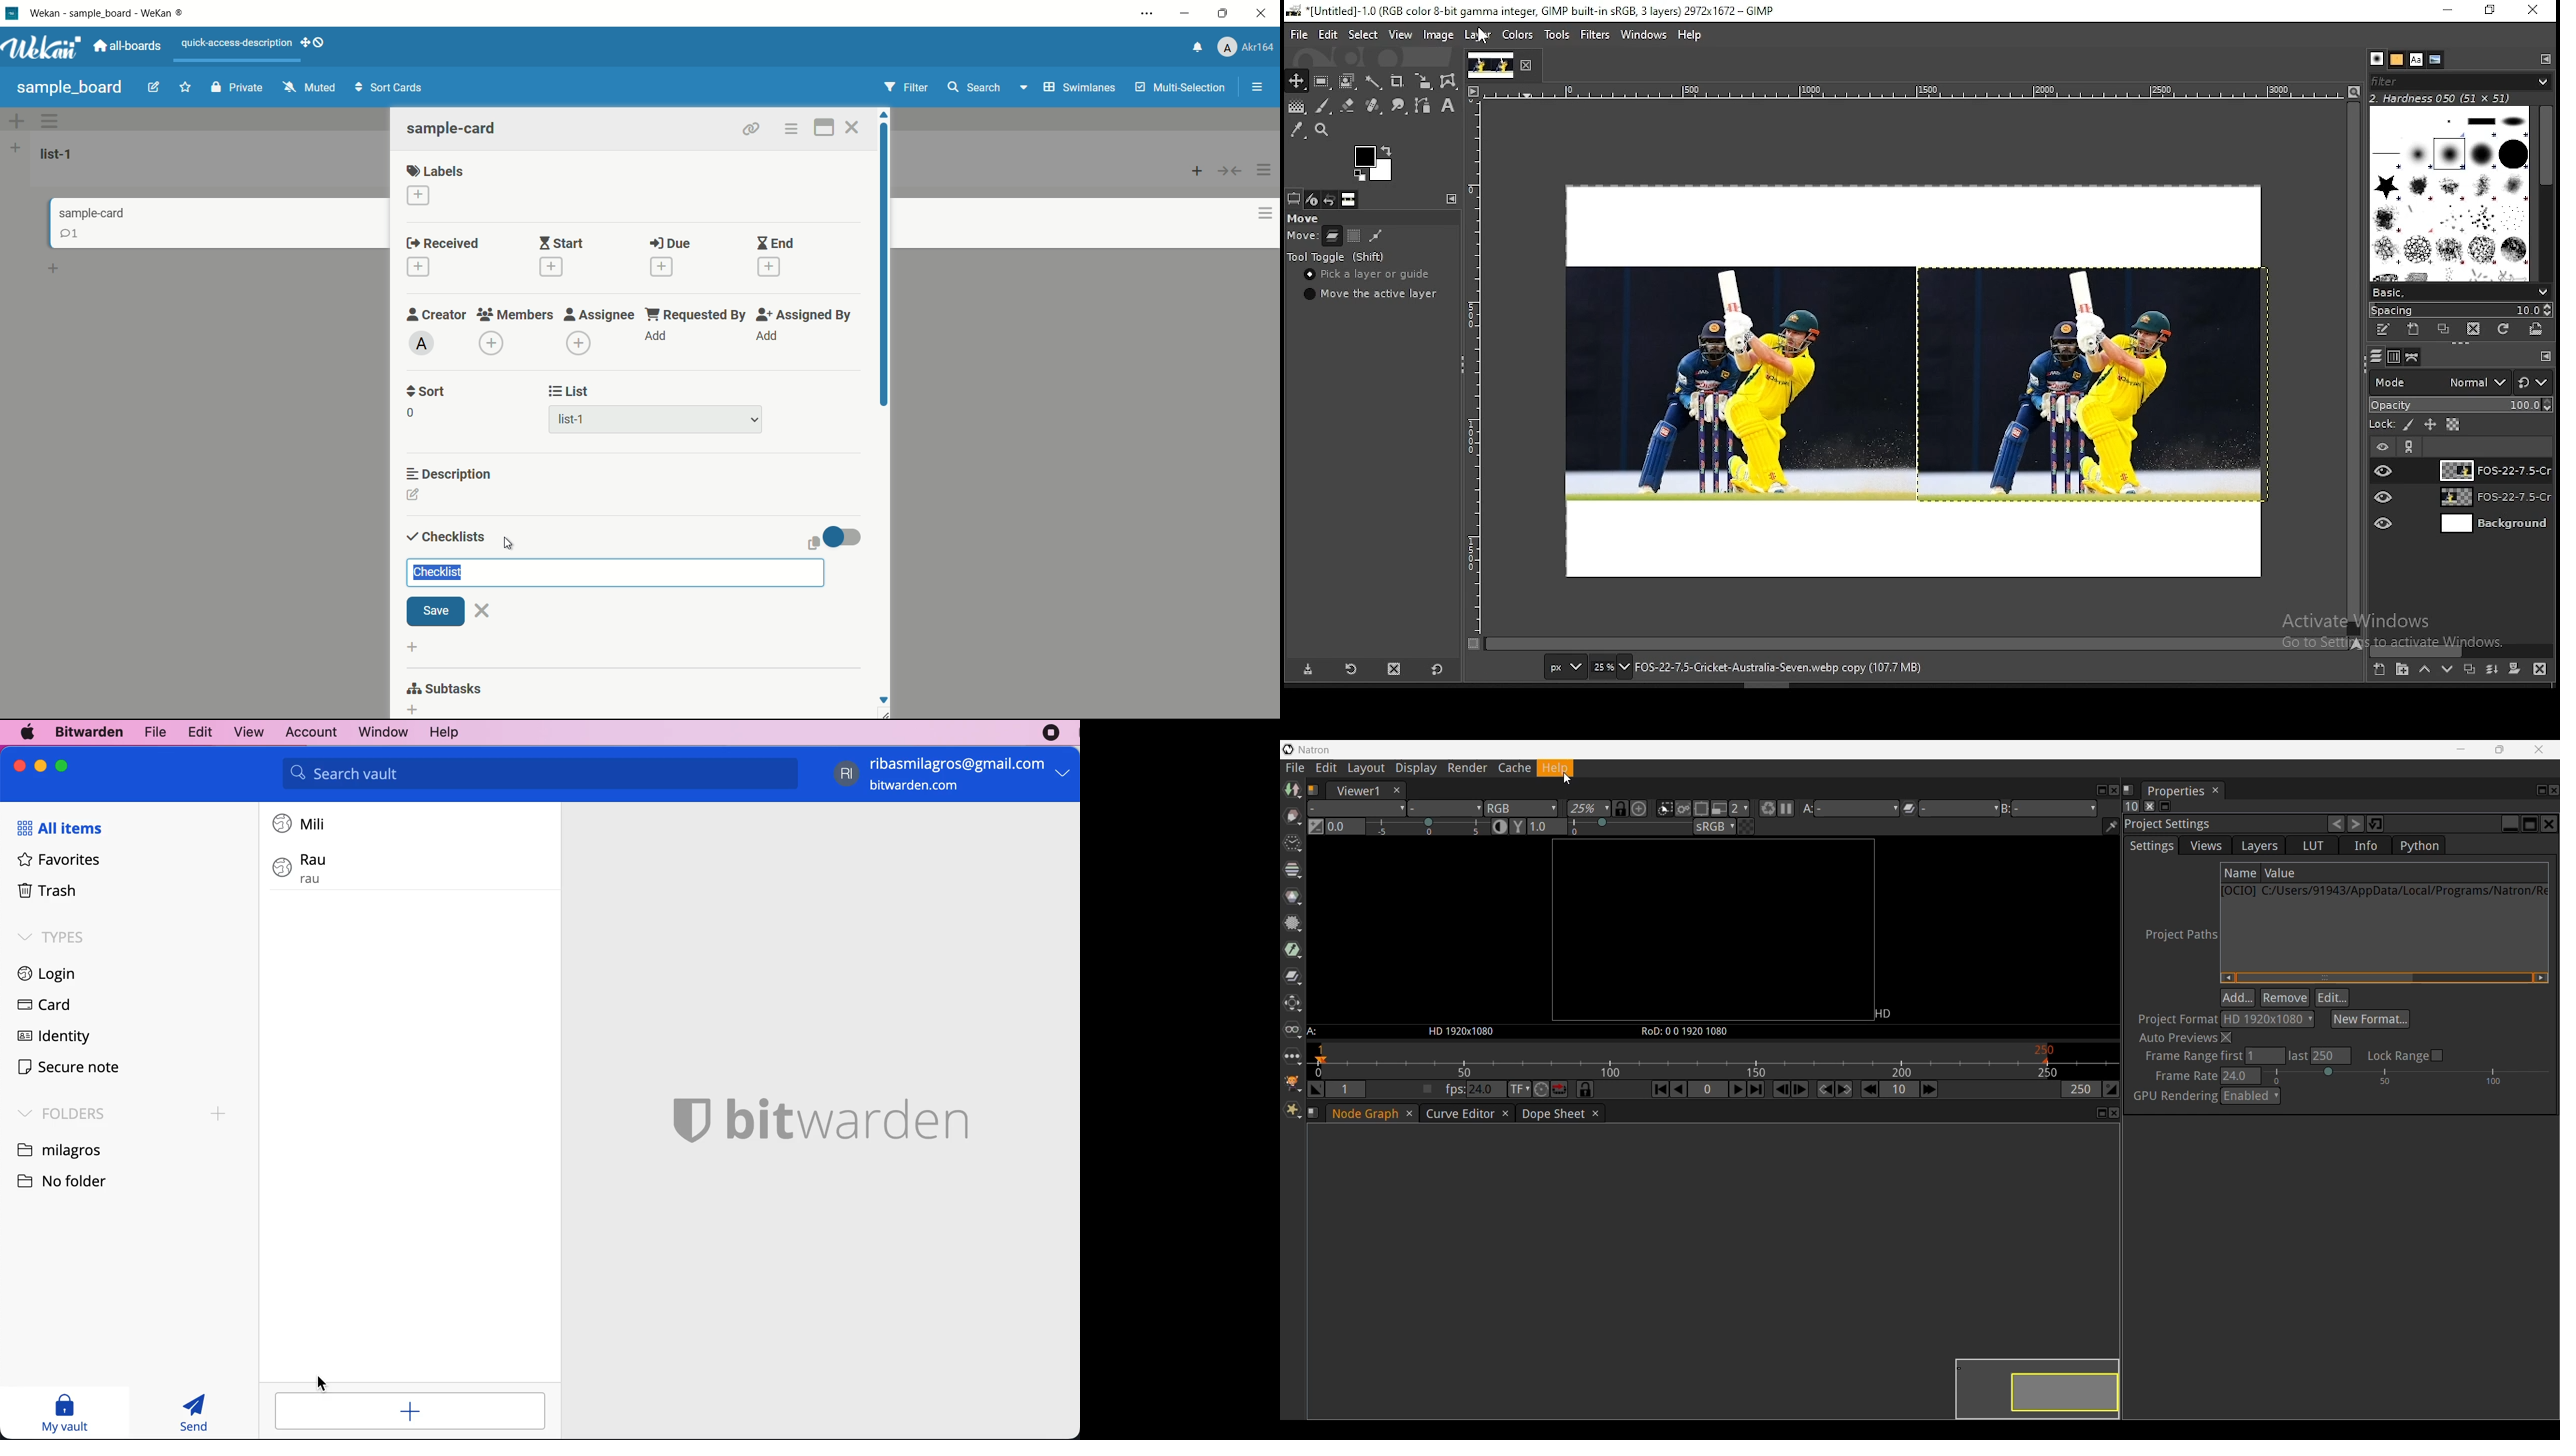  What do you see at coordinates (2538, 329) in the screenshot?
I see `open brush as image` at bounding box center [2538, 329].